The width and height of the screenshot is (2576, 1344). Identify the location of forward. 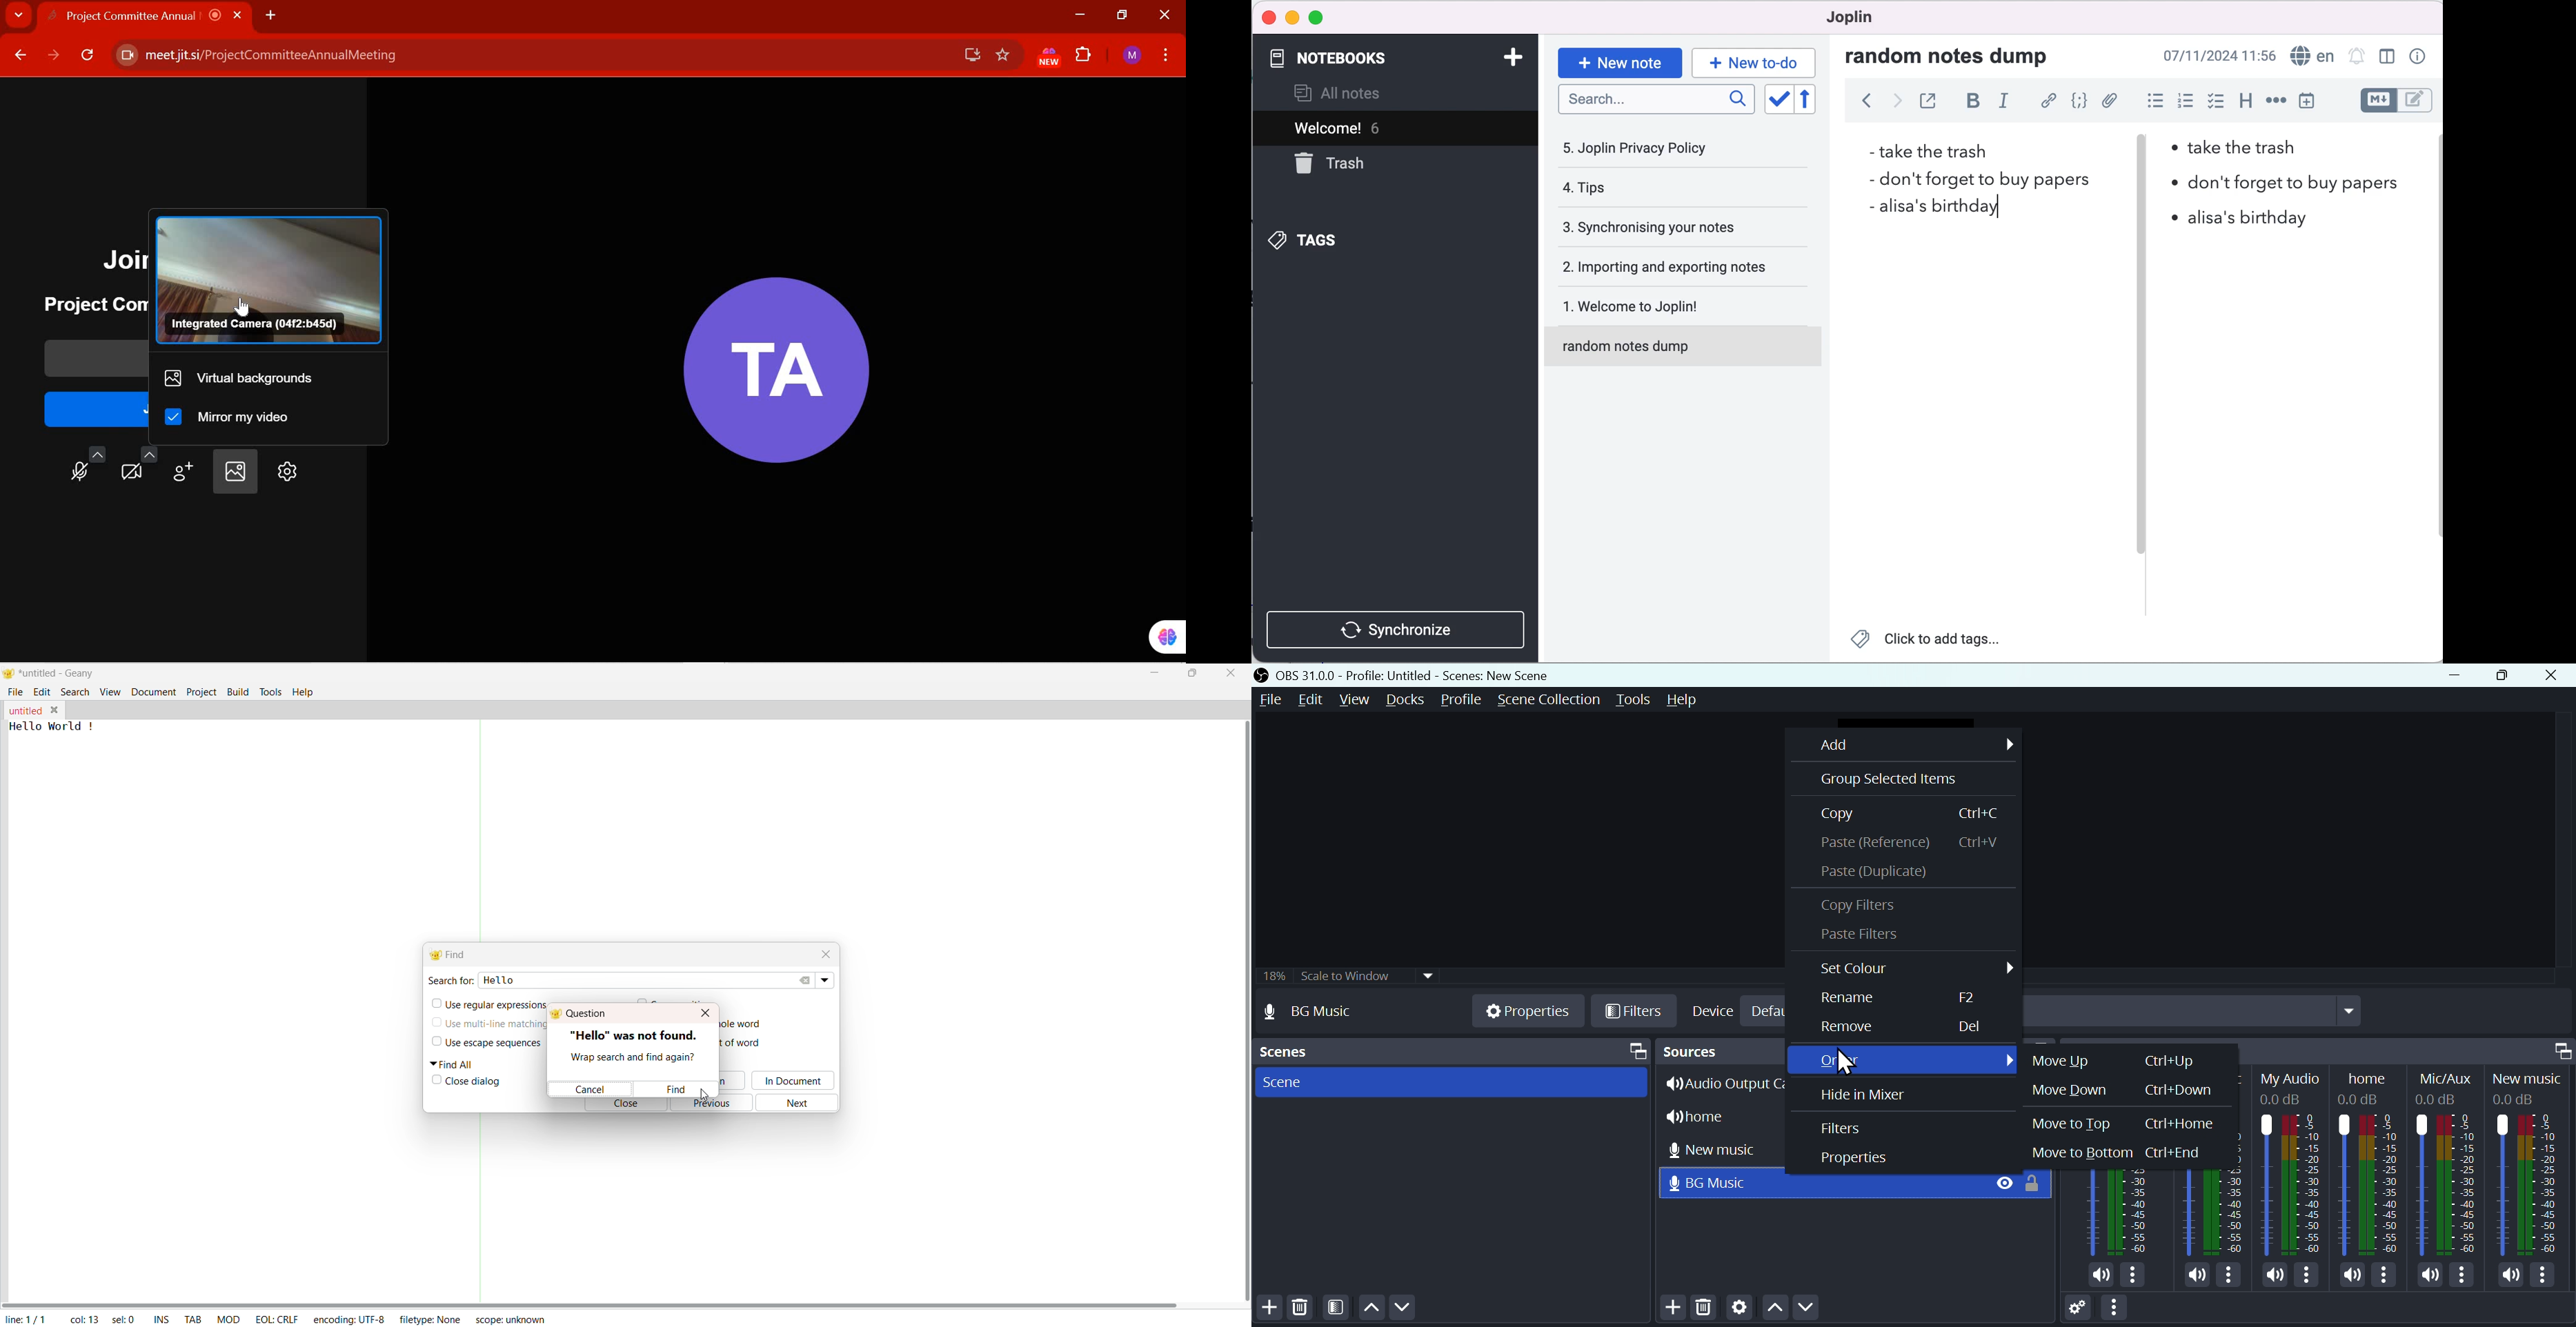
(1894, 104).